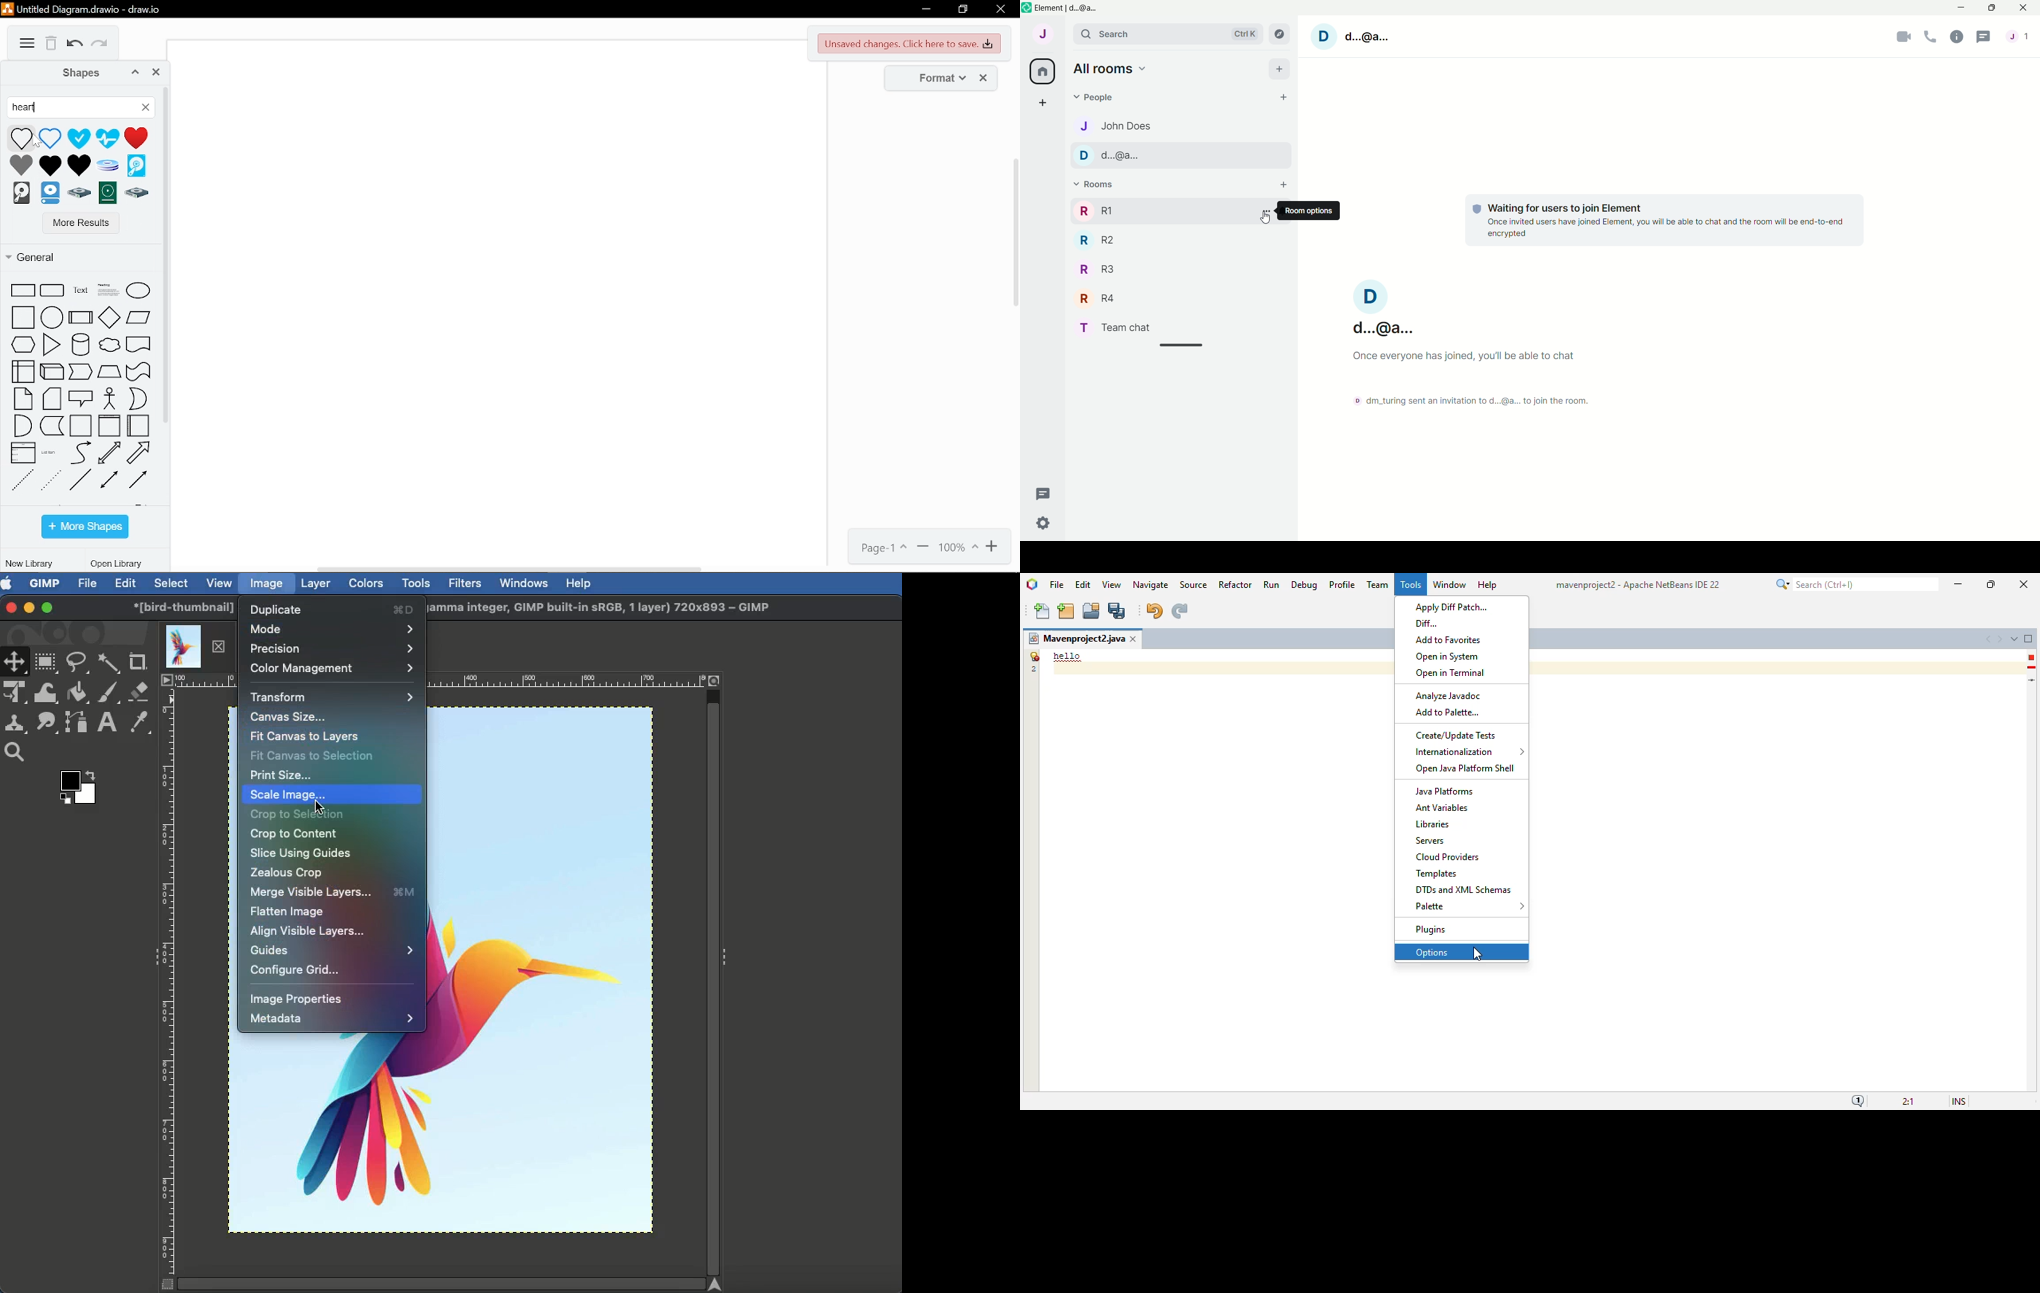 The height and width of the screenshot is (1316, 2044). Describe the element at coordinates (37, 106) in the screenshot. I see `text cursor` at that location.